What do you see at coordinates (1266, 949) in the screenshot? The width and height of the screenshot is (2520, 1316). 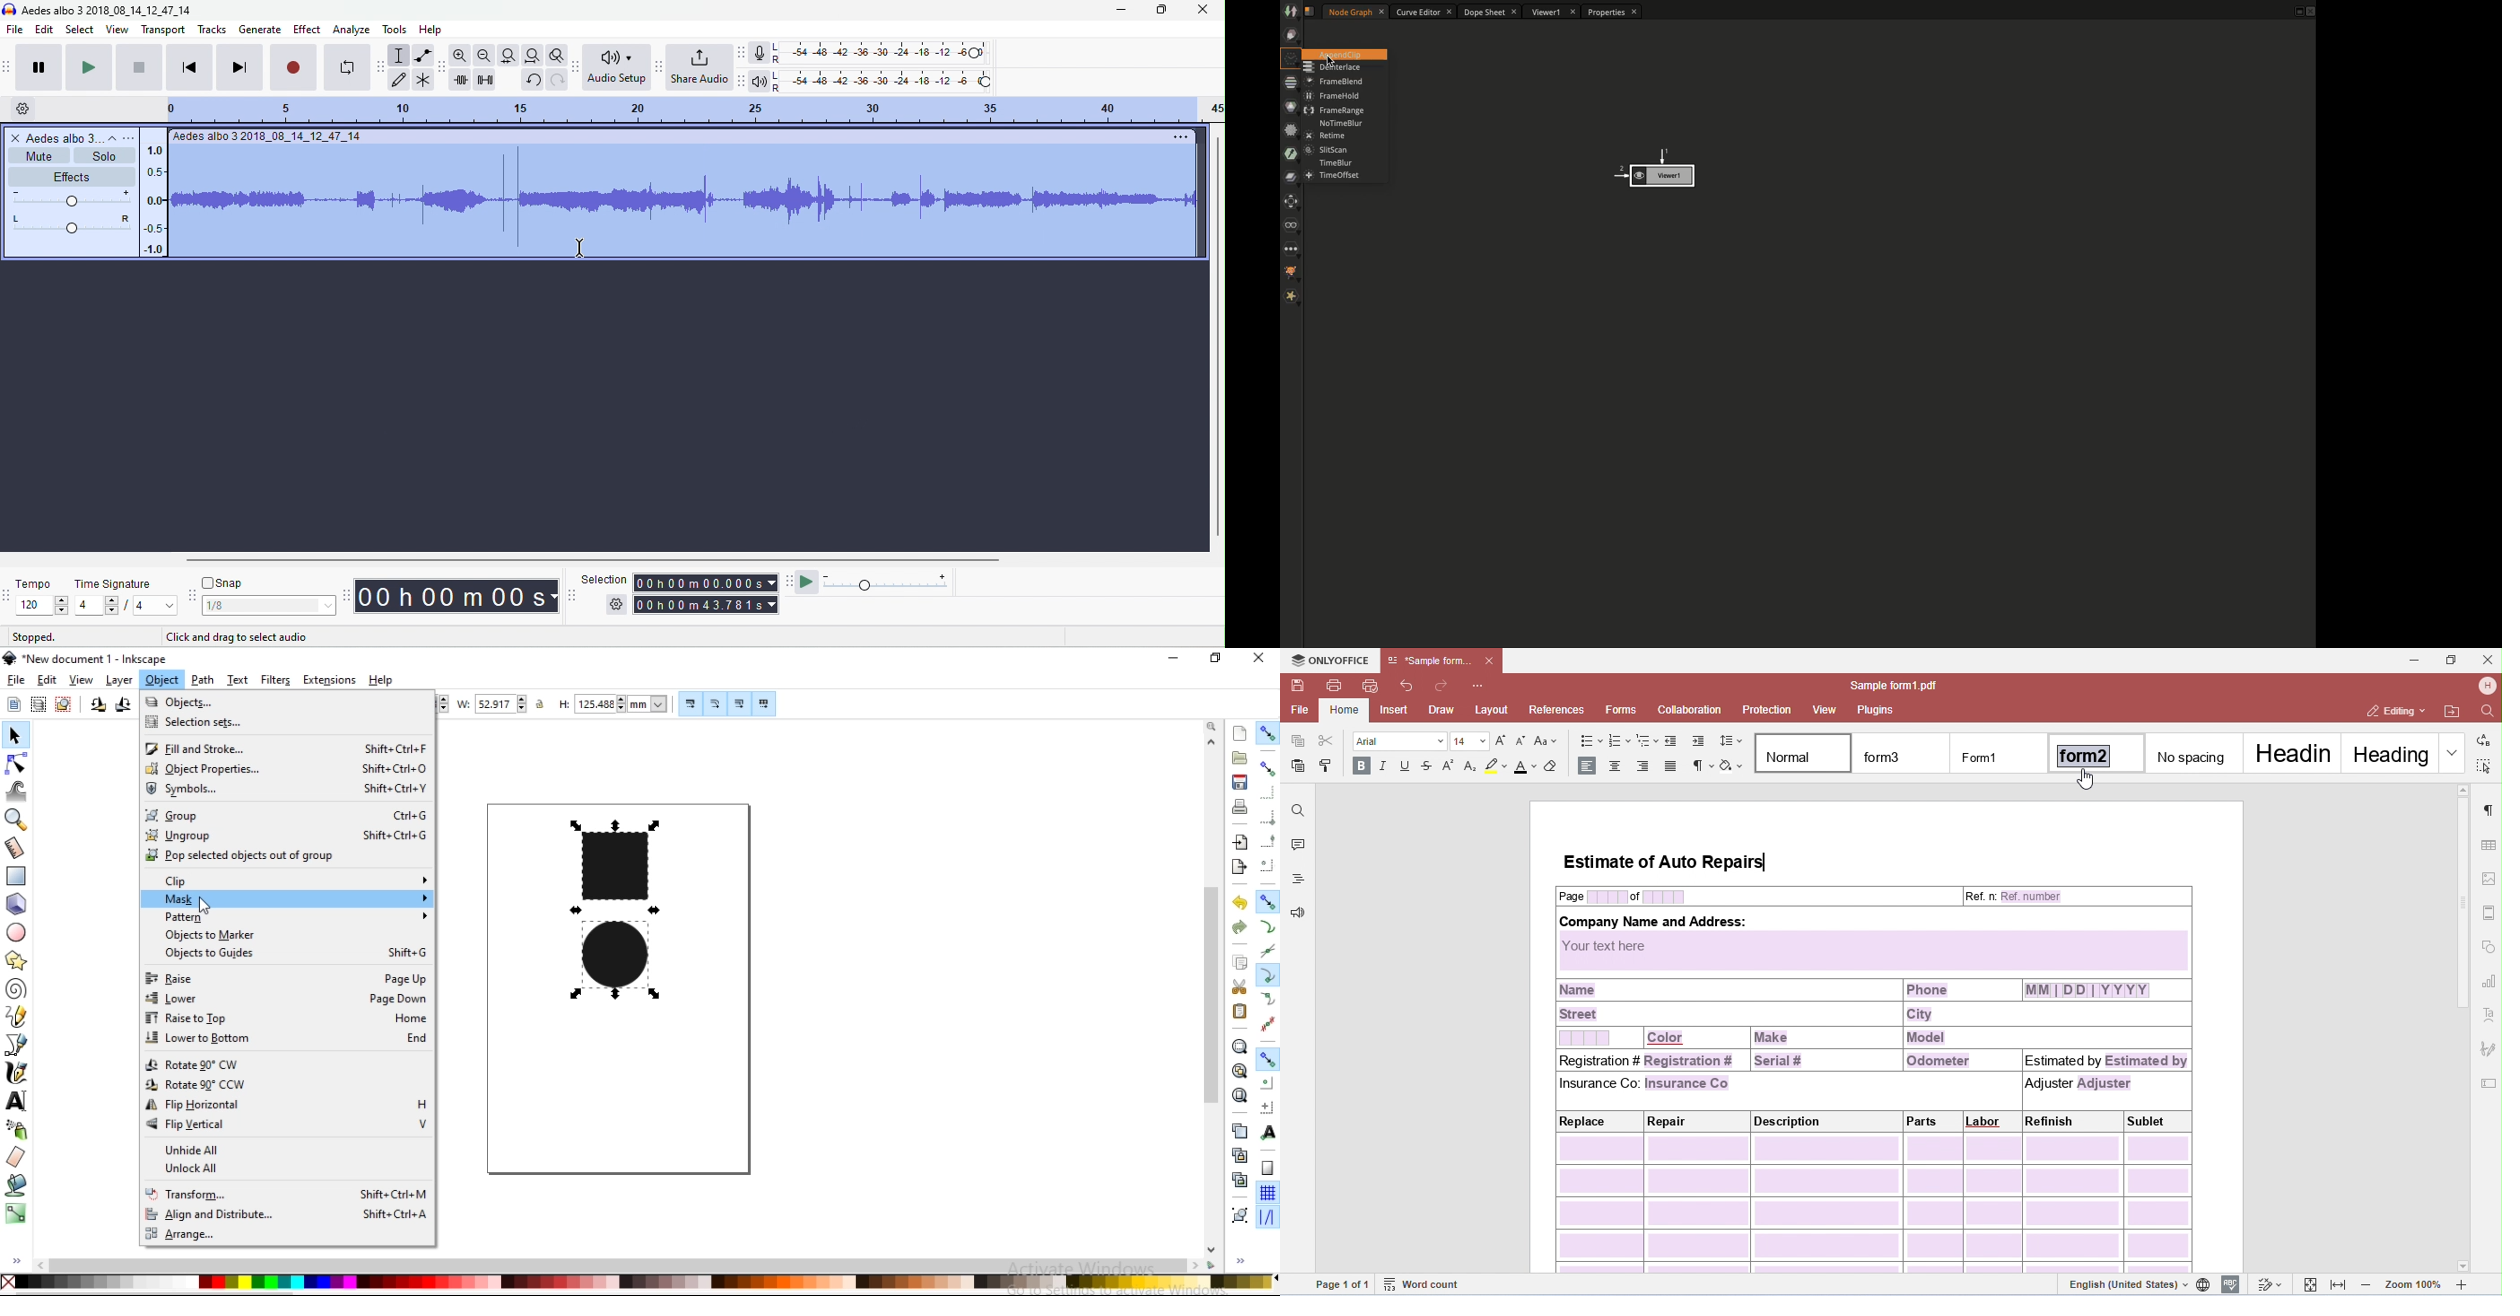 I see `snap to path intersections` at bounding box center [1266, 949].